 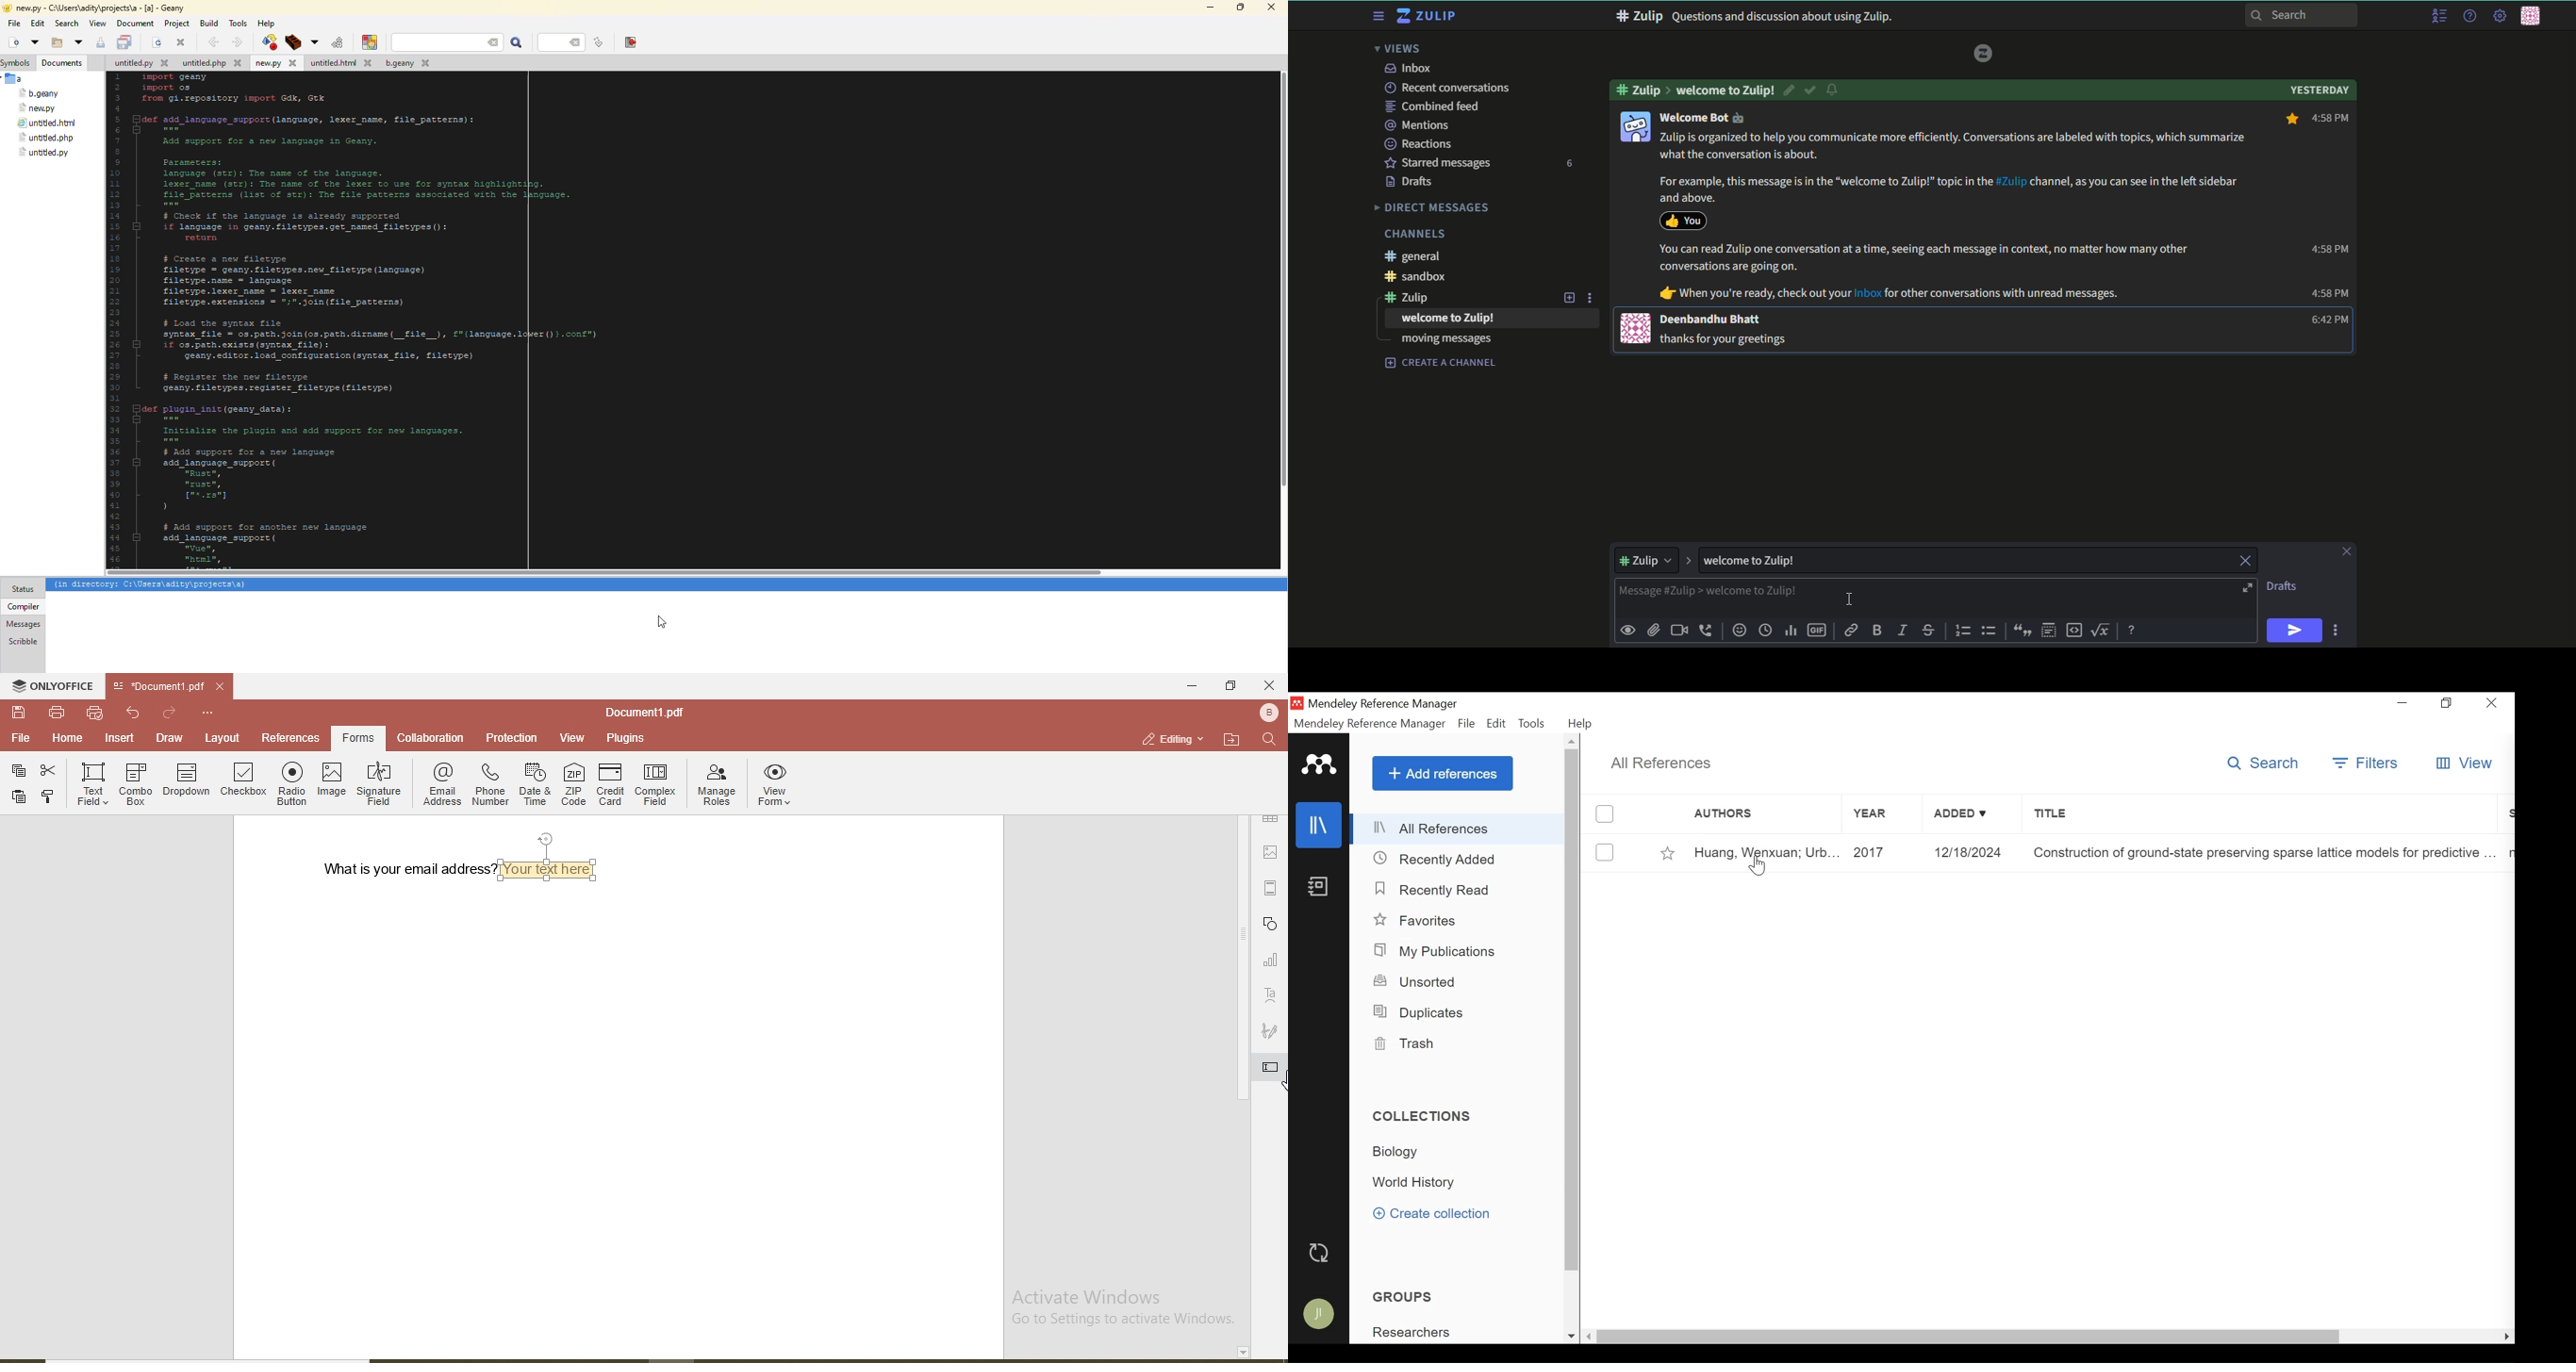 I want to click on quote, so click(x=2020, y=631).